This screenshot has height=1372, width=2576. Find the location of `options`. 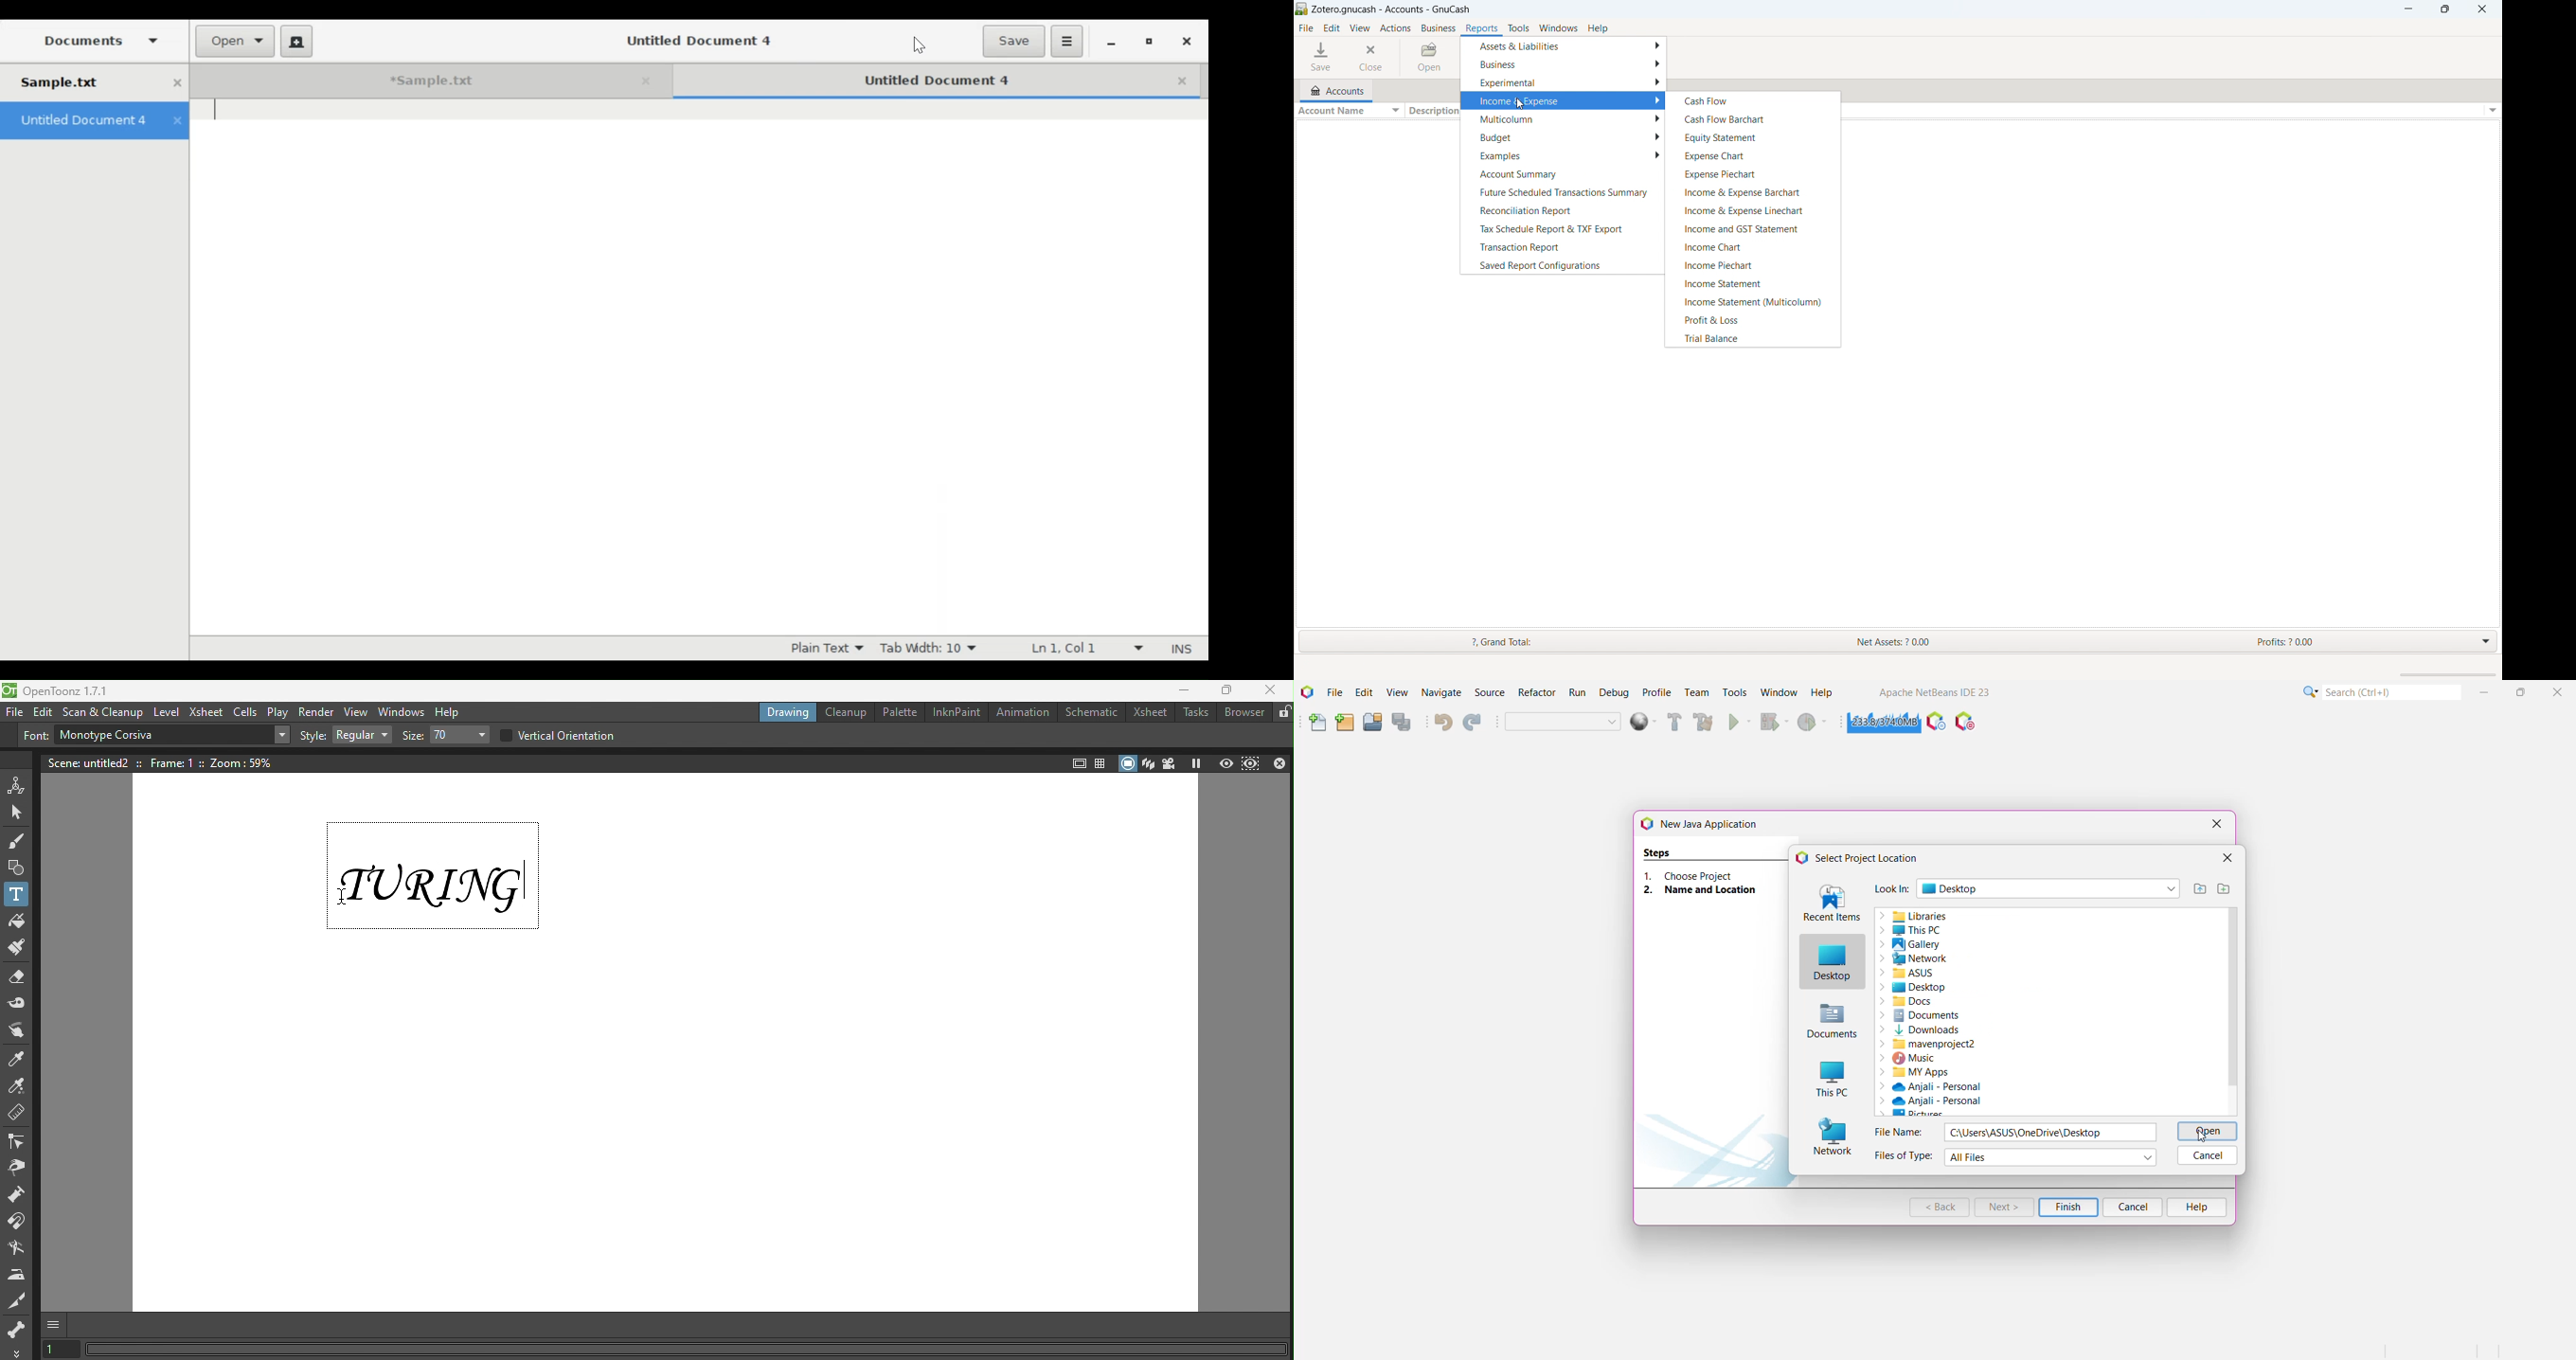

options is located at coordinates (2491, 110).